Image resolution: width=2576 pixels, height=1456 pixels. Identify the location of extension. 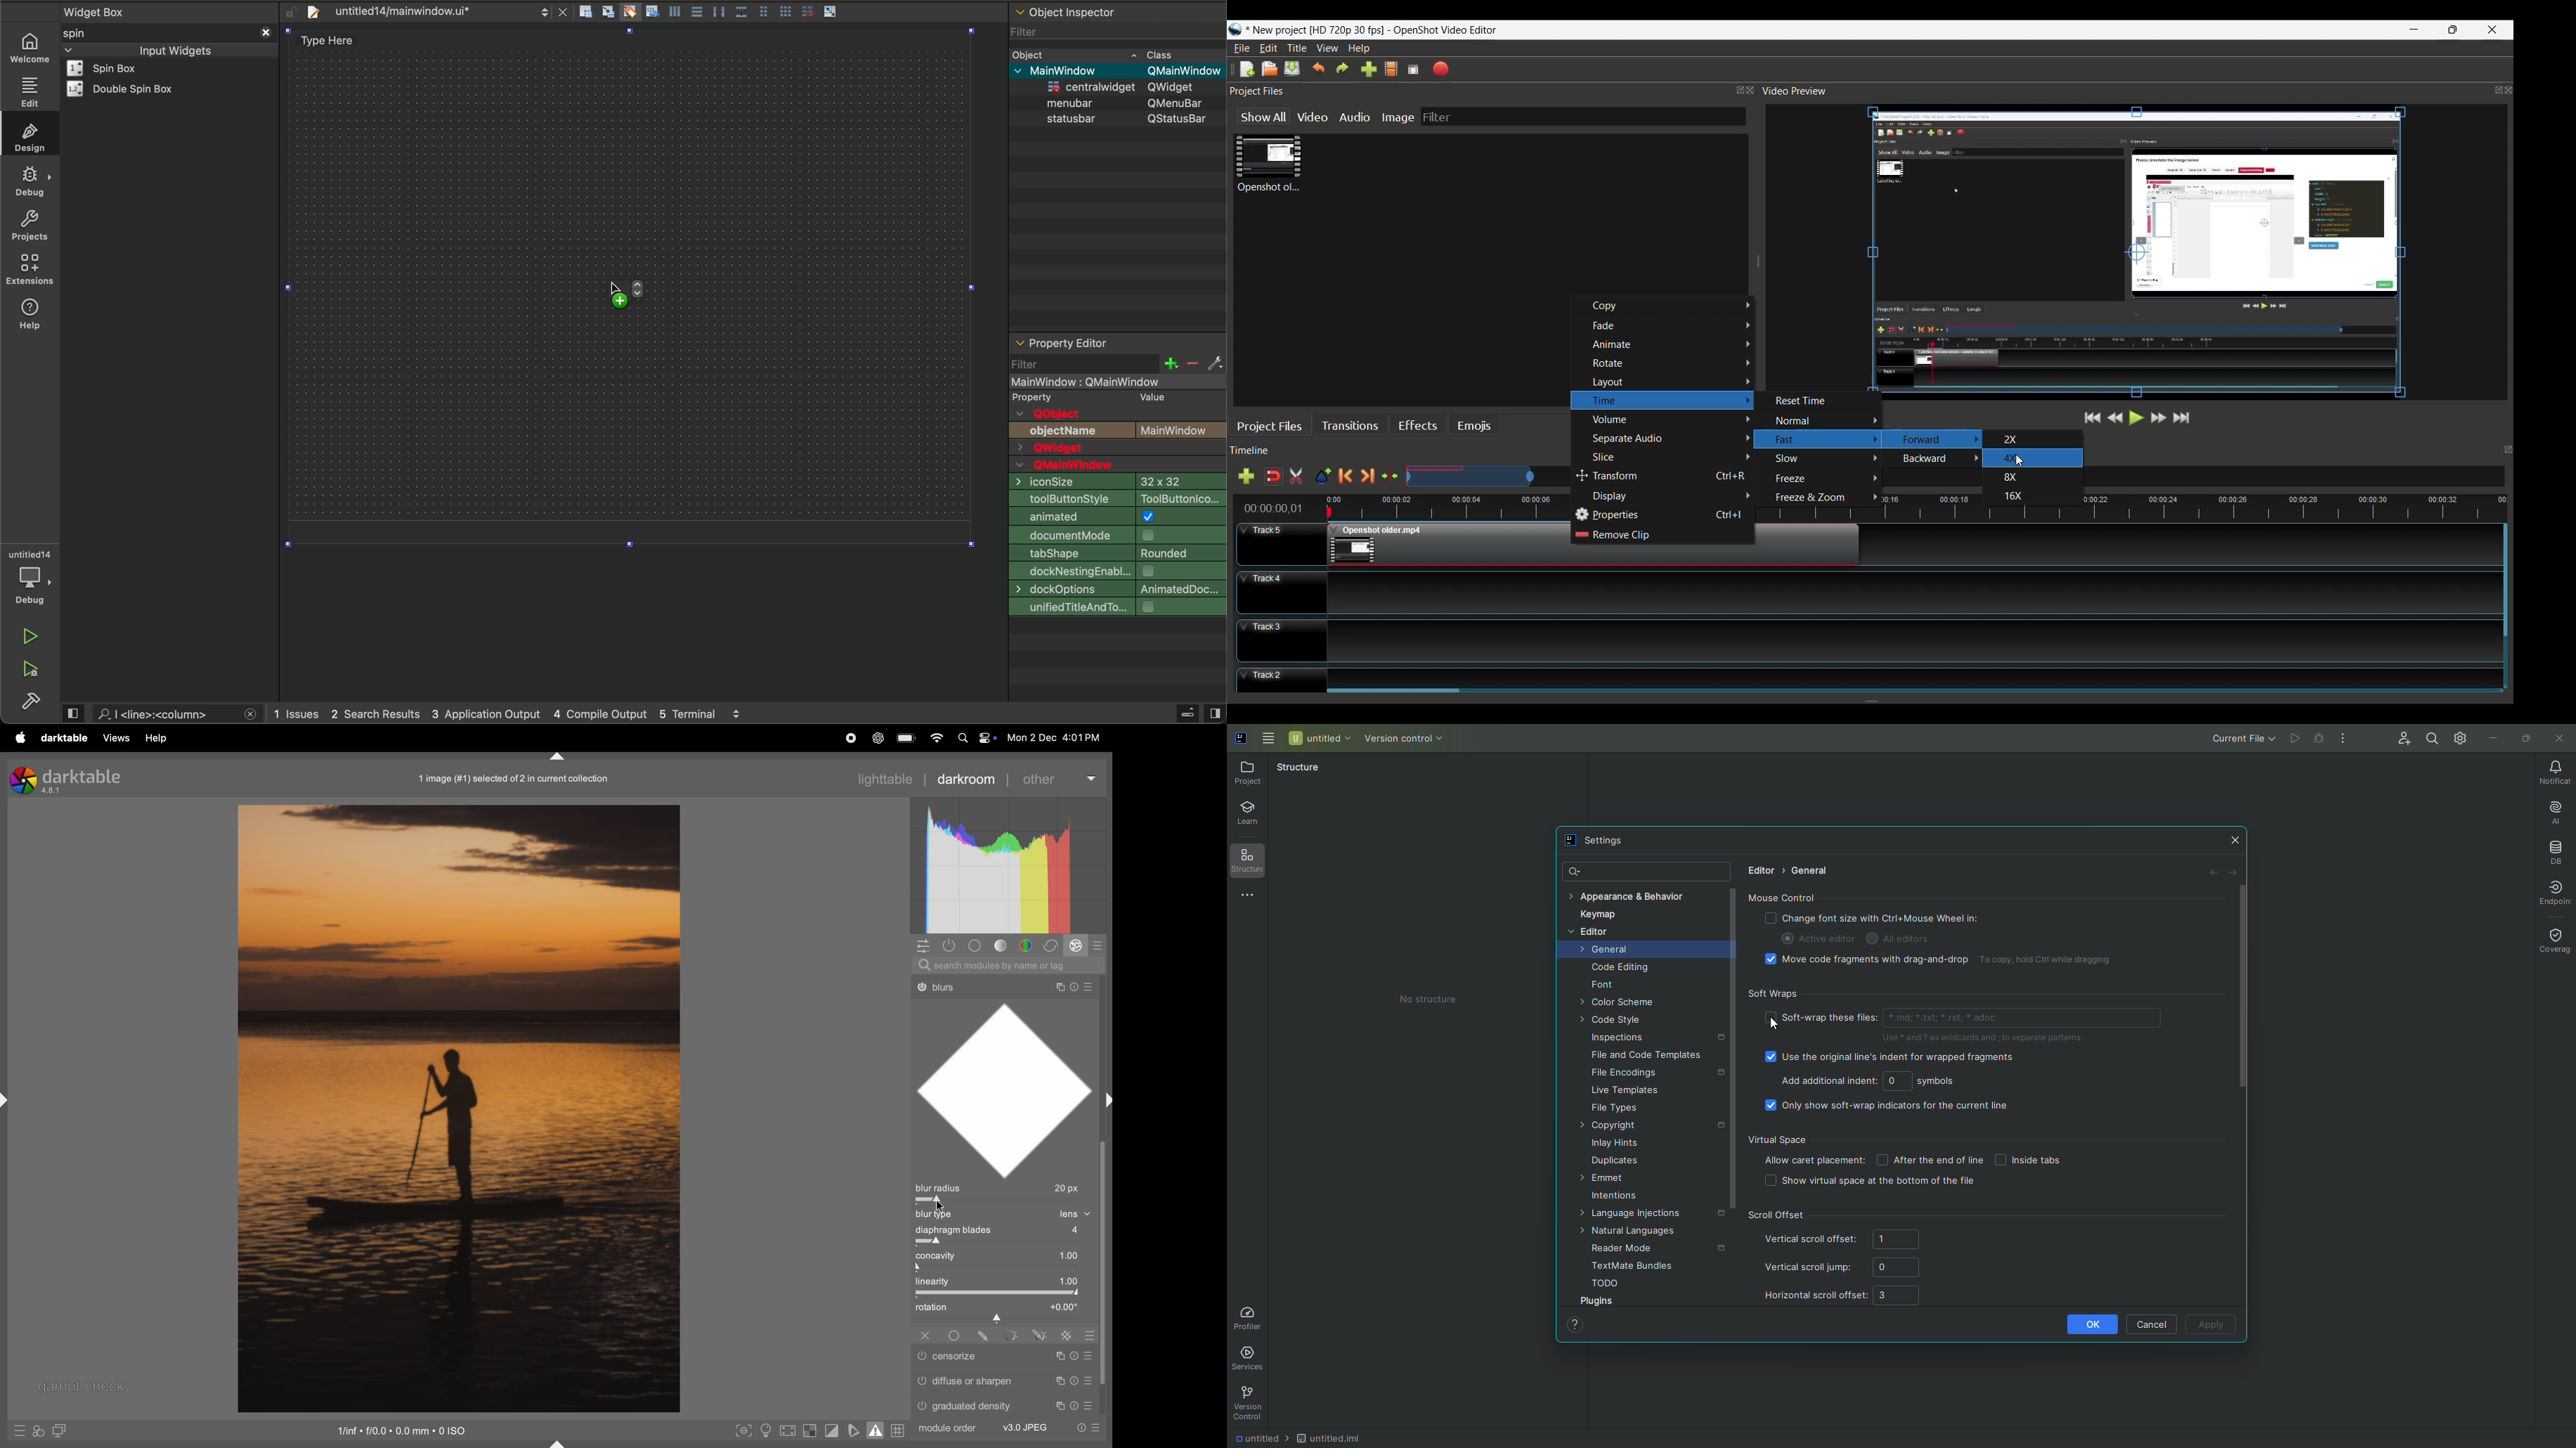
(30, 270).